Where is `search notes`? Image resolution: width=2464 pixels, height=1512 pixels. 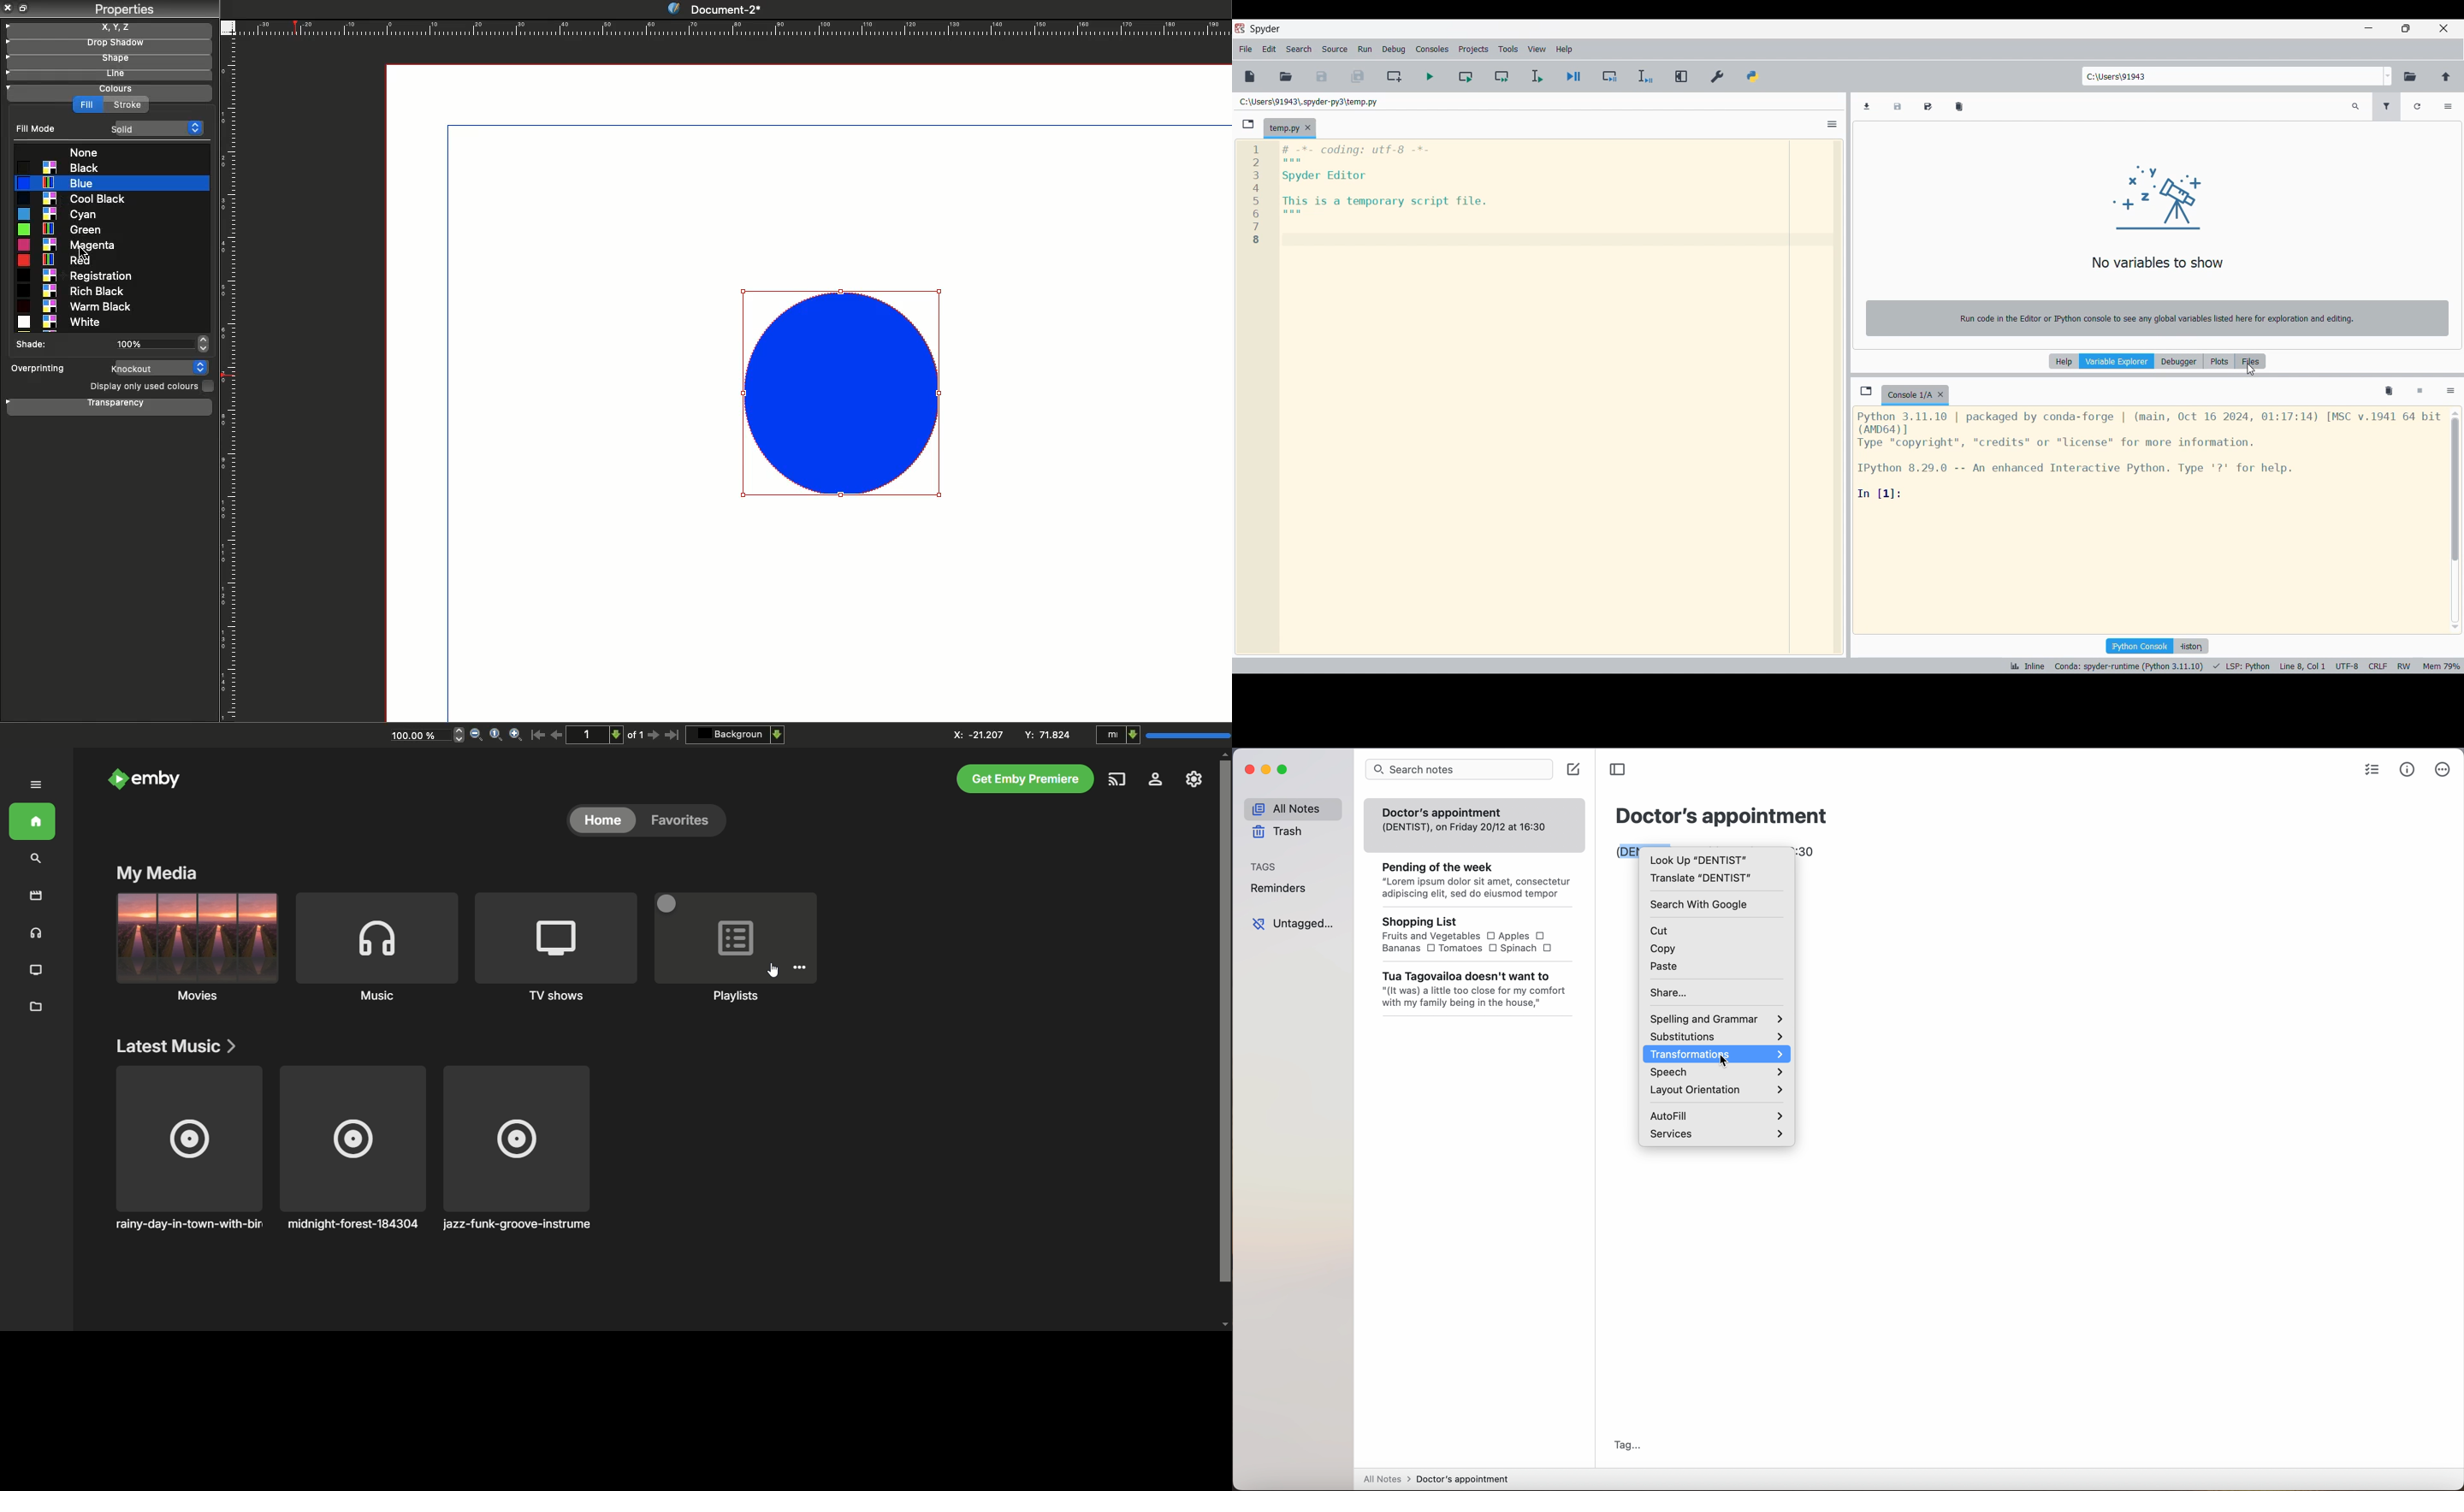
search notes is located at coordinates (1458, 769).